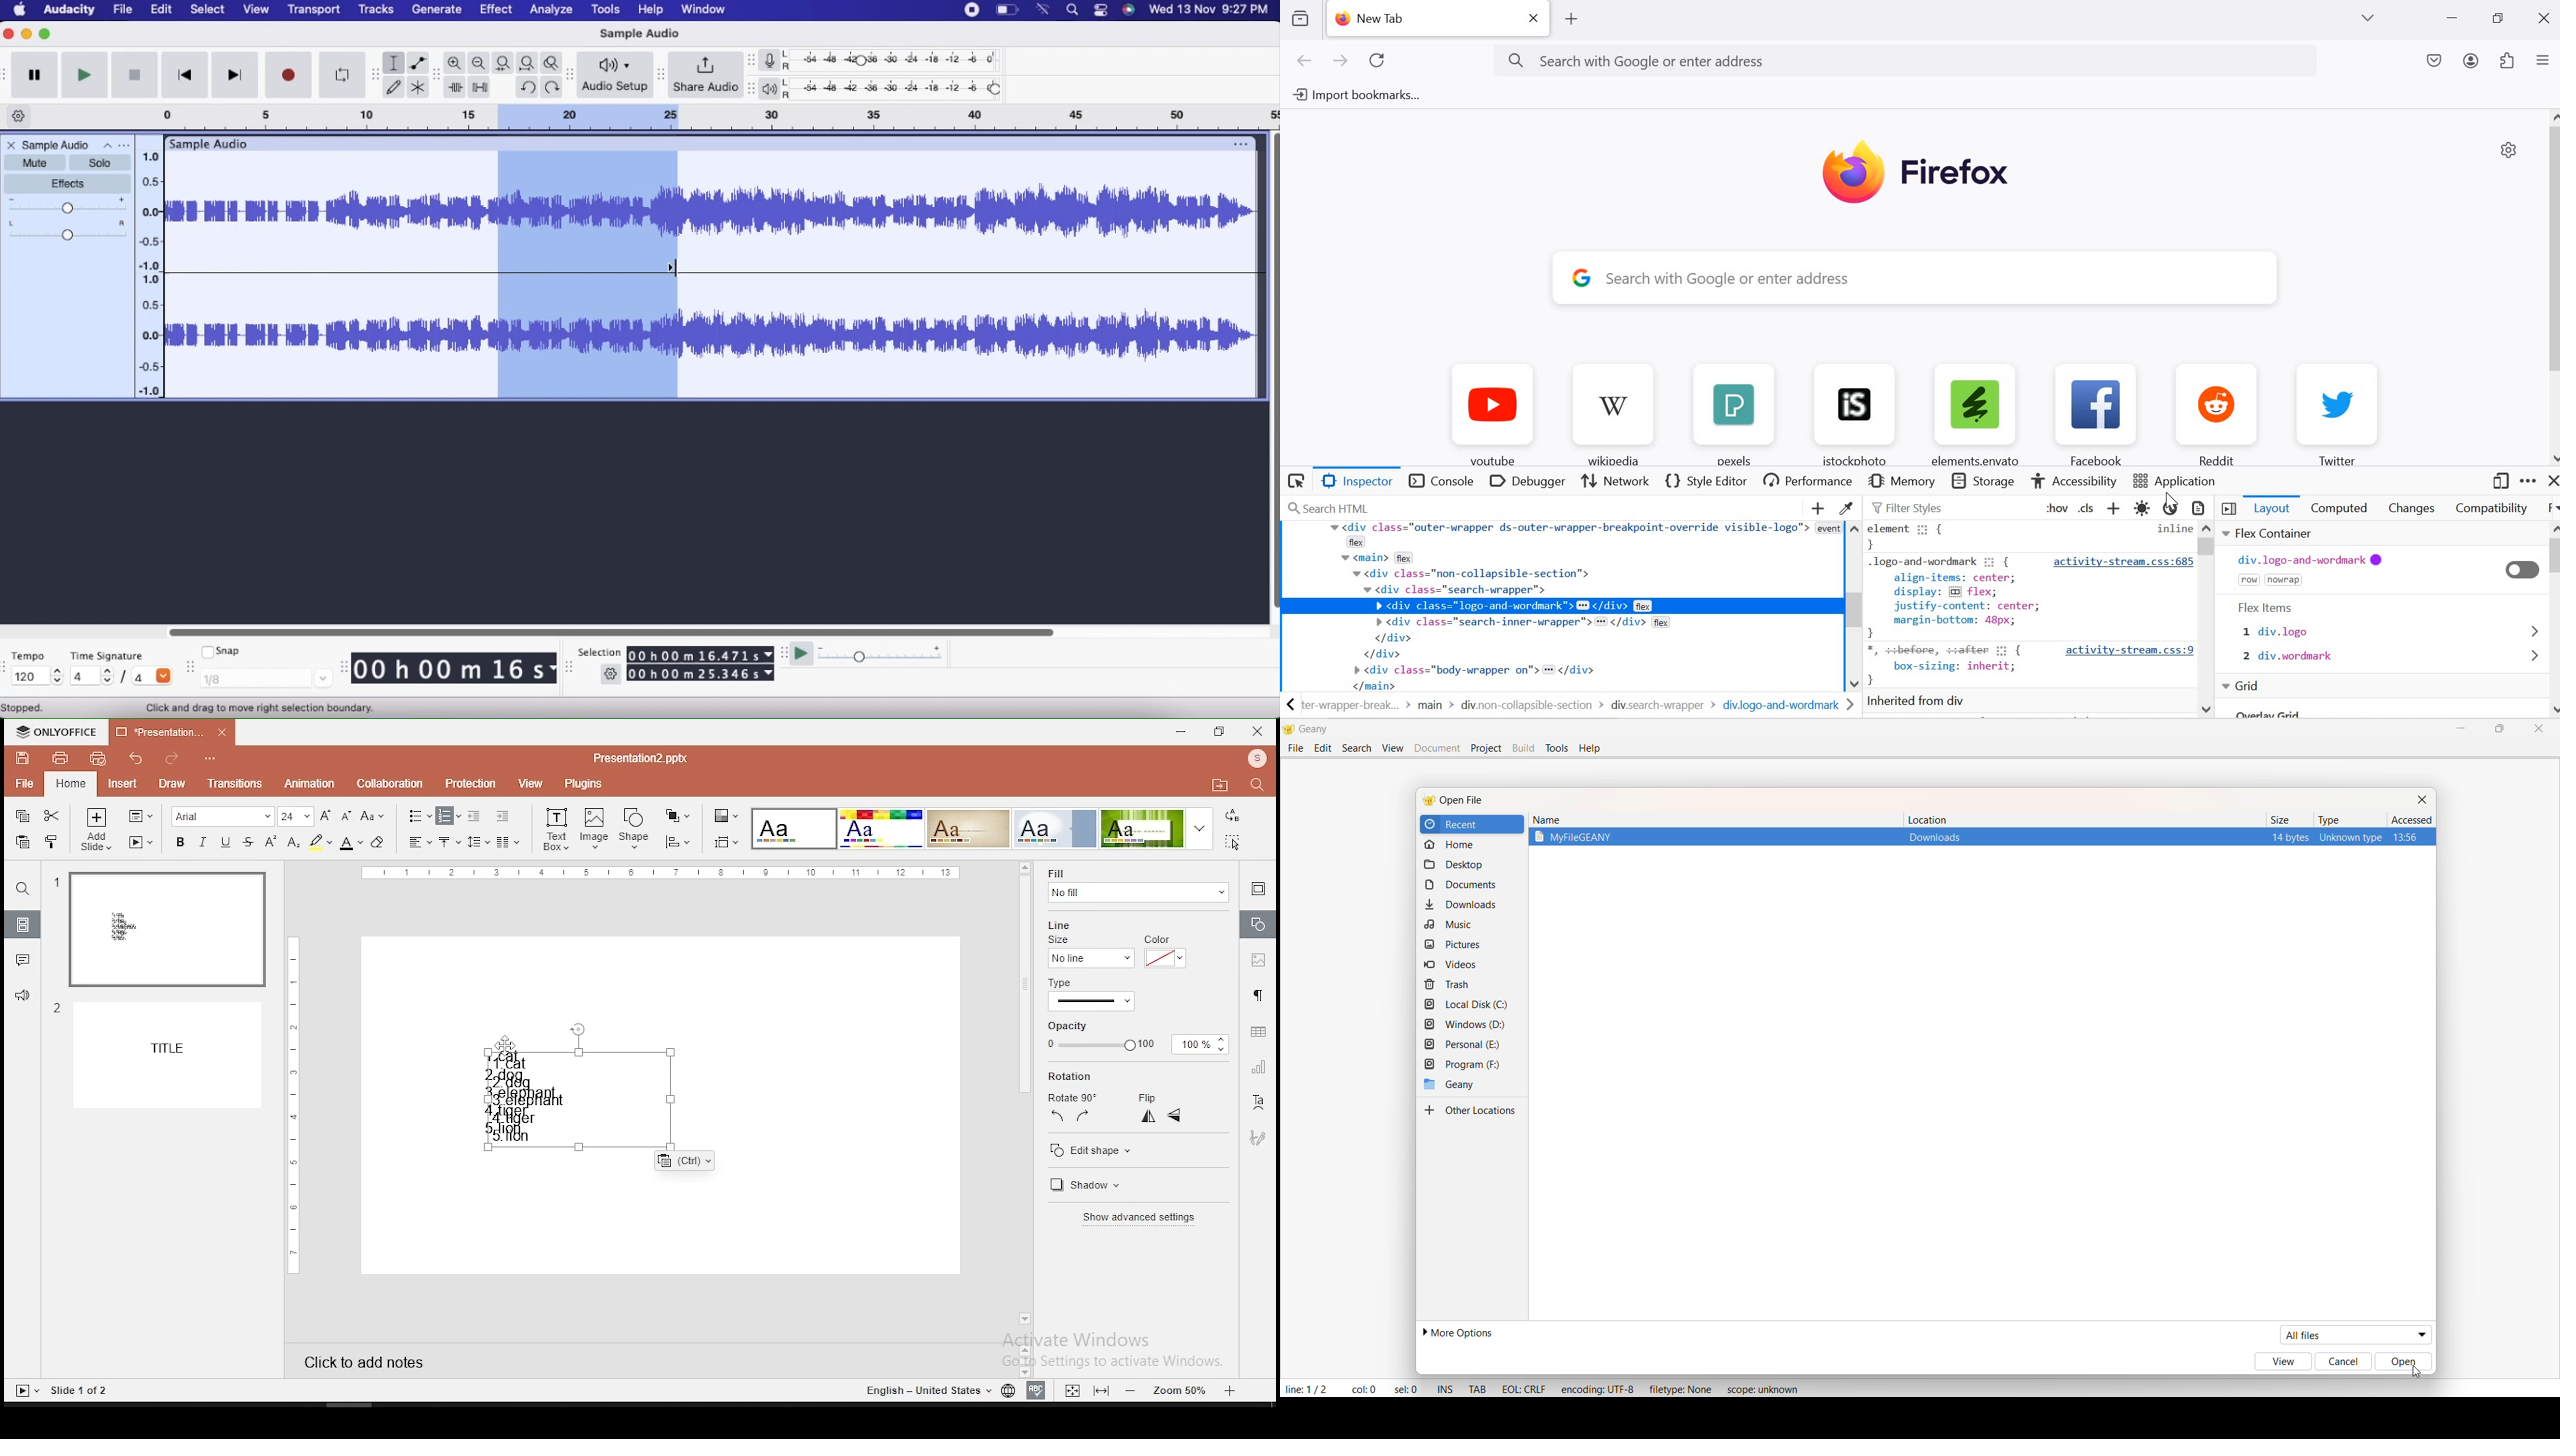 The width and height of the screenshot is (2576, 1456). What do you see at coordinates (1181, 733) in the screenshot?
I see `minimize` at bounding box center [1181, 733].